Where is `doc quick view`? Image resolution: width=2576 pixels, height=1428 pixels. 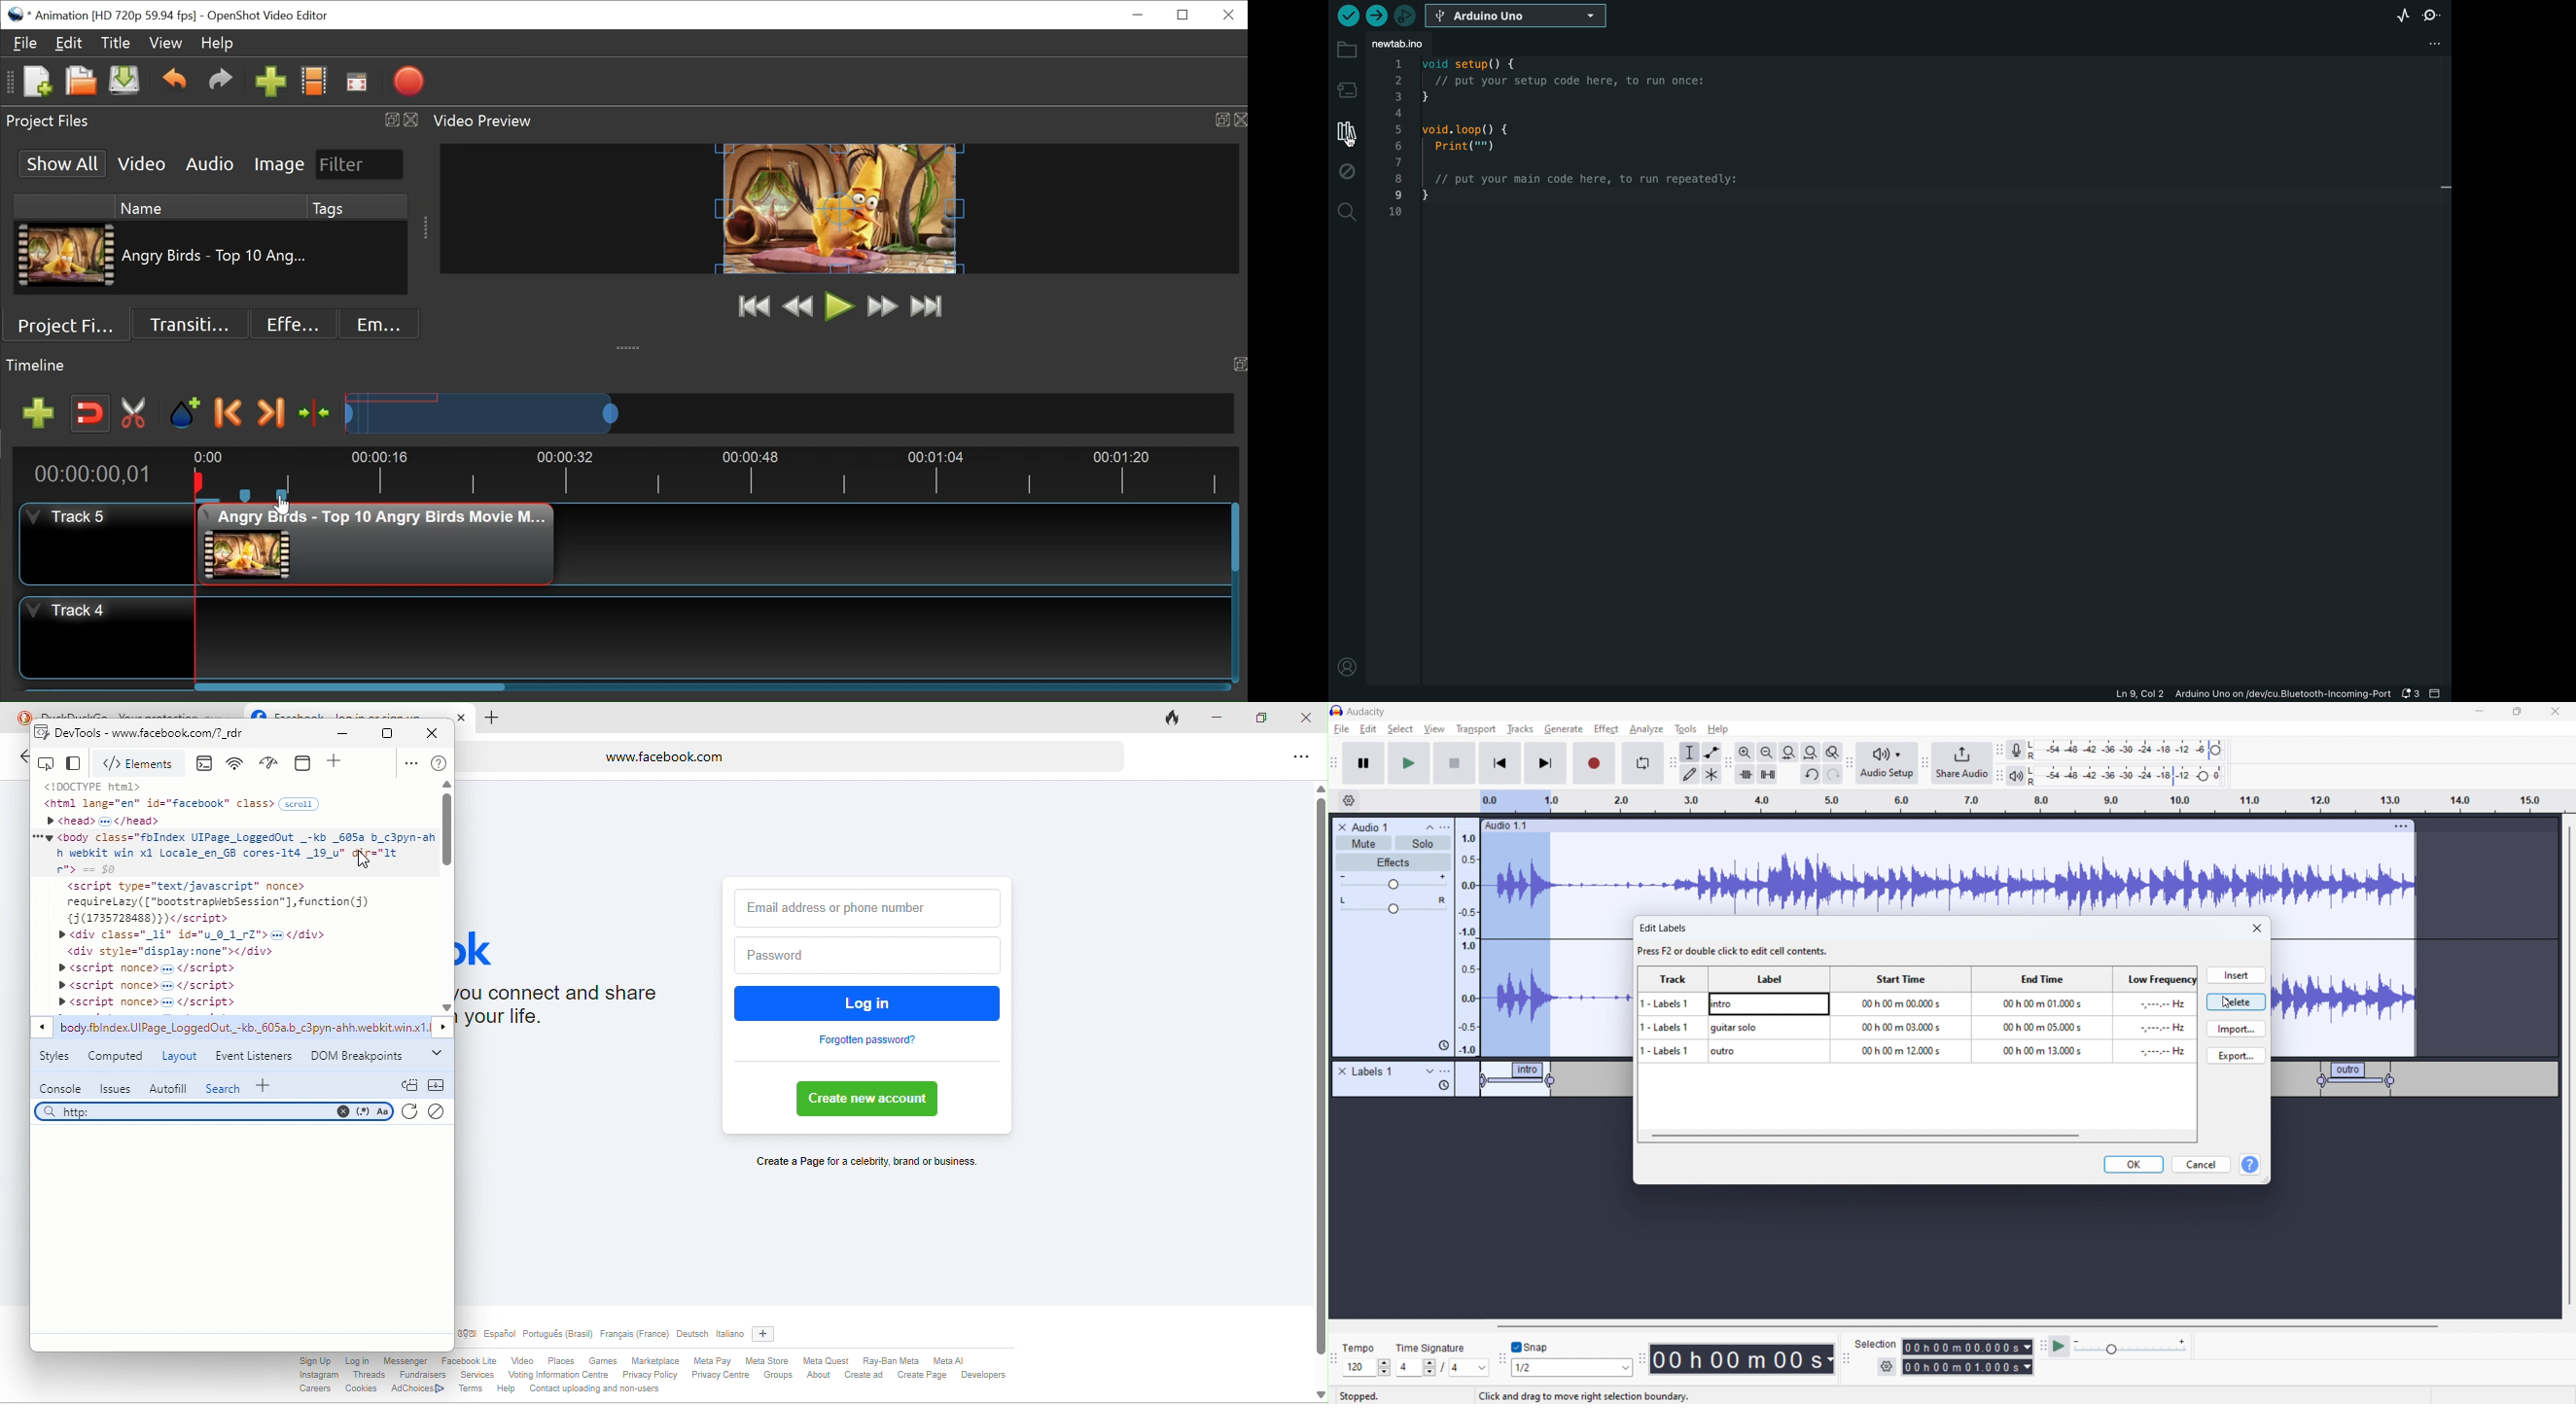
doc quick view is located at coordinates (408, 1084).